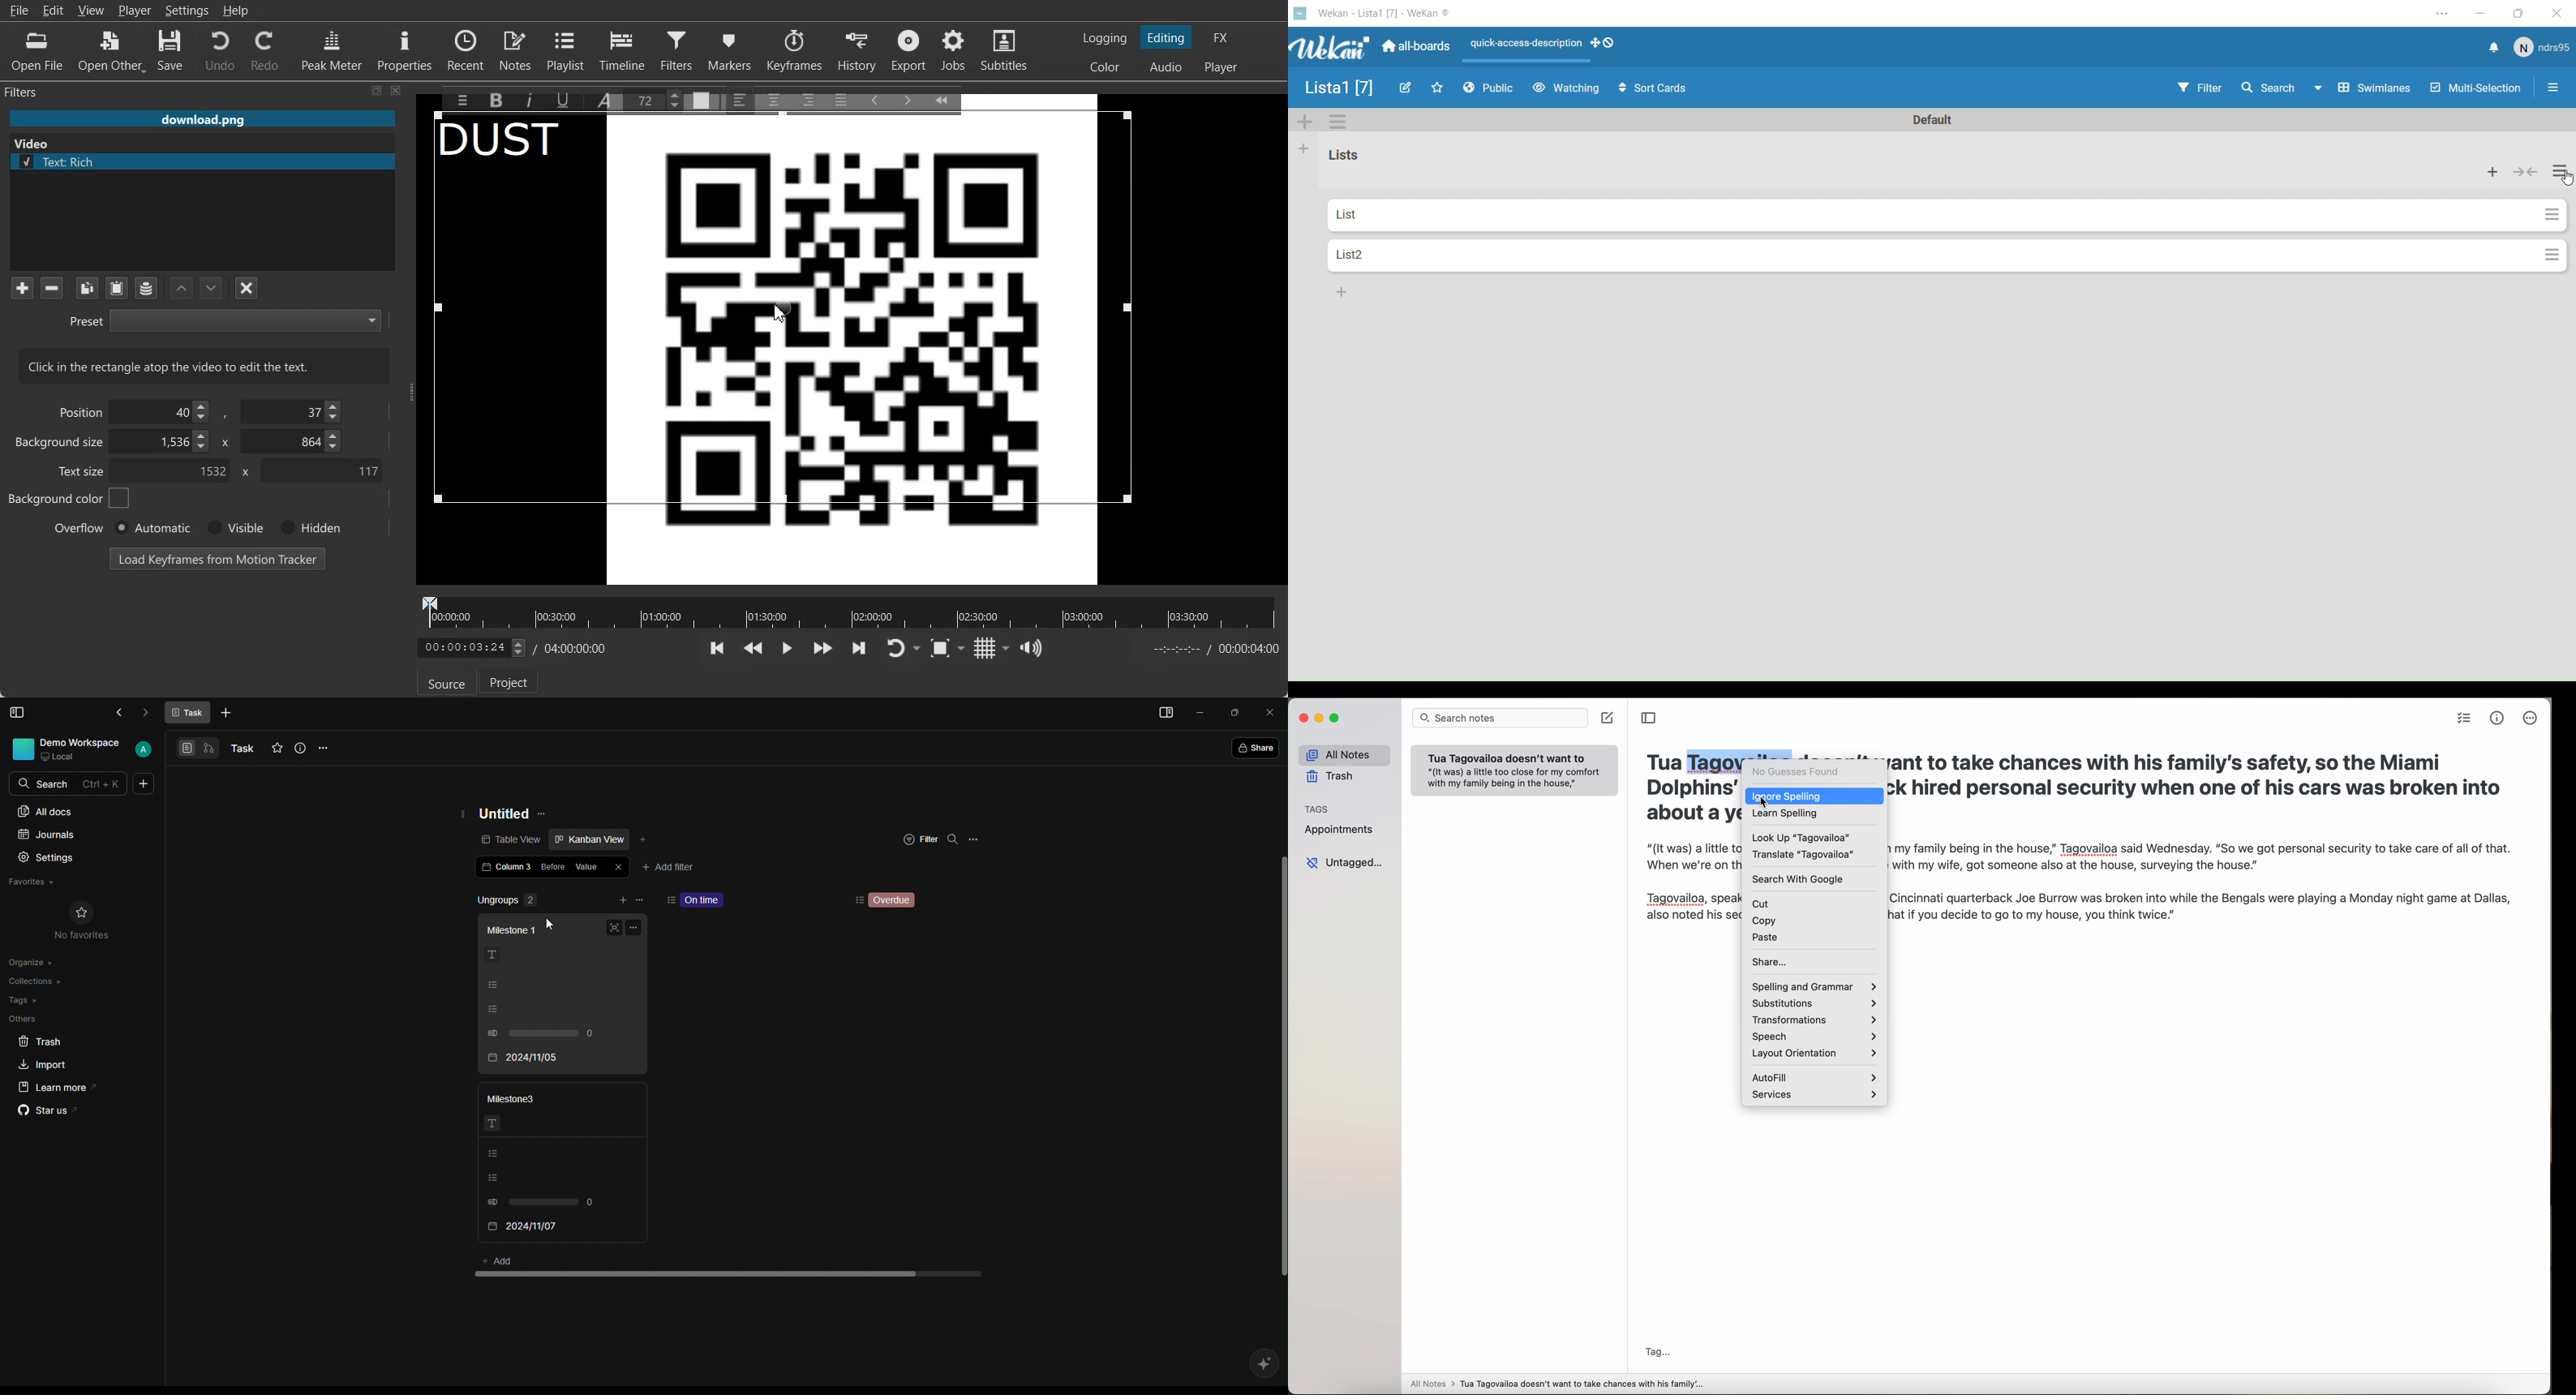 The image size is (2576, 1400). What do you see at coordinates (949, 97) in the screenshot?
I see `Collapse Toolbar` at bounding box center [949, 97].